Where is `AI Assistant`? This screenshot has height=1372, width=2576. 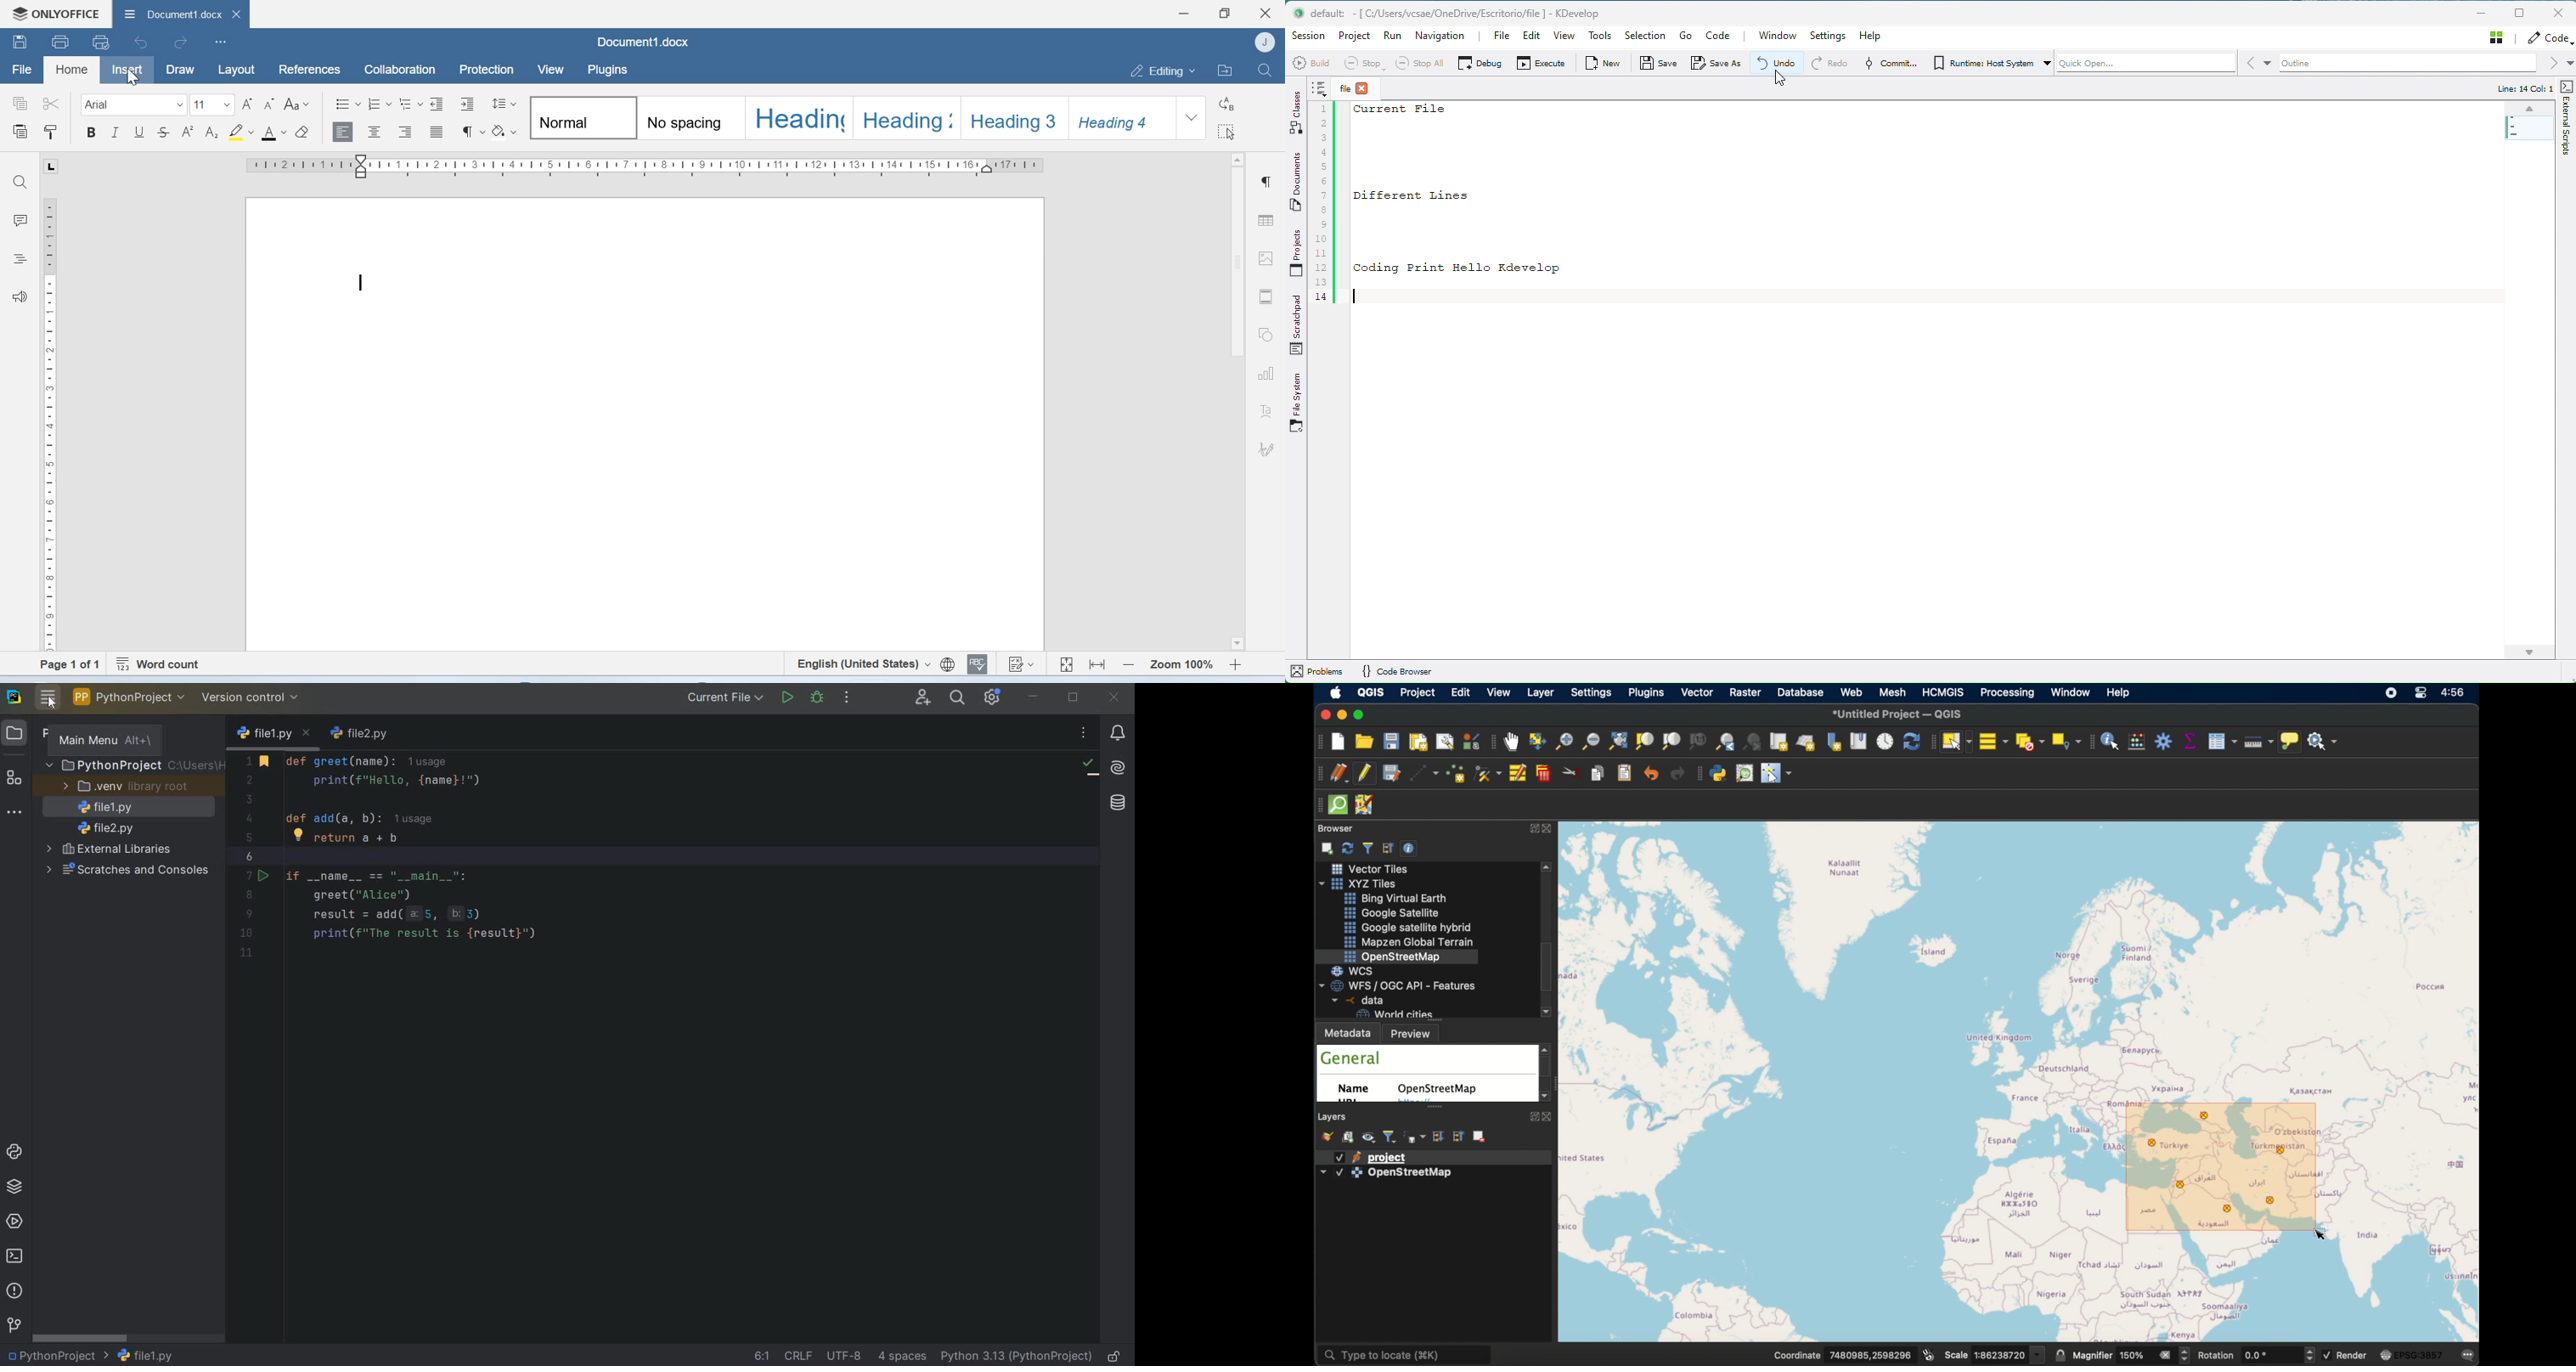 AI Assistant is located at coordinates (1119, 769).